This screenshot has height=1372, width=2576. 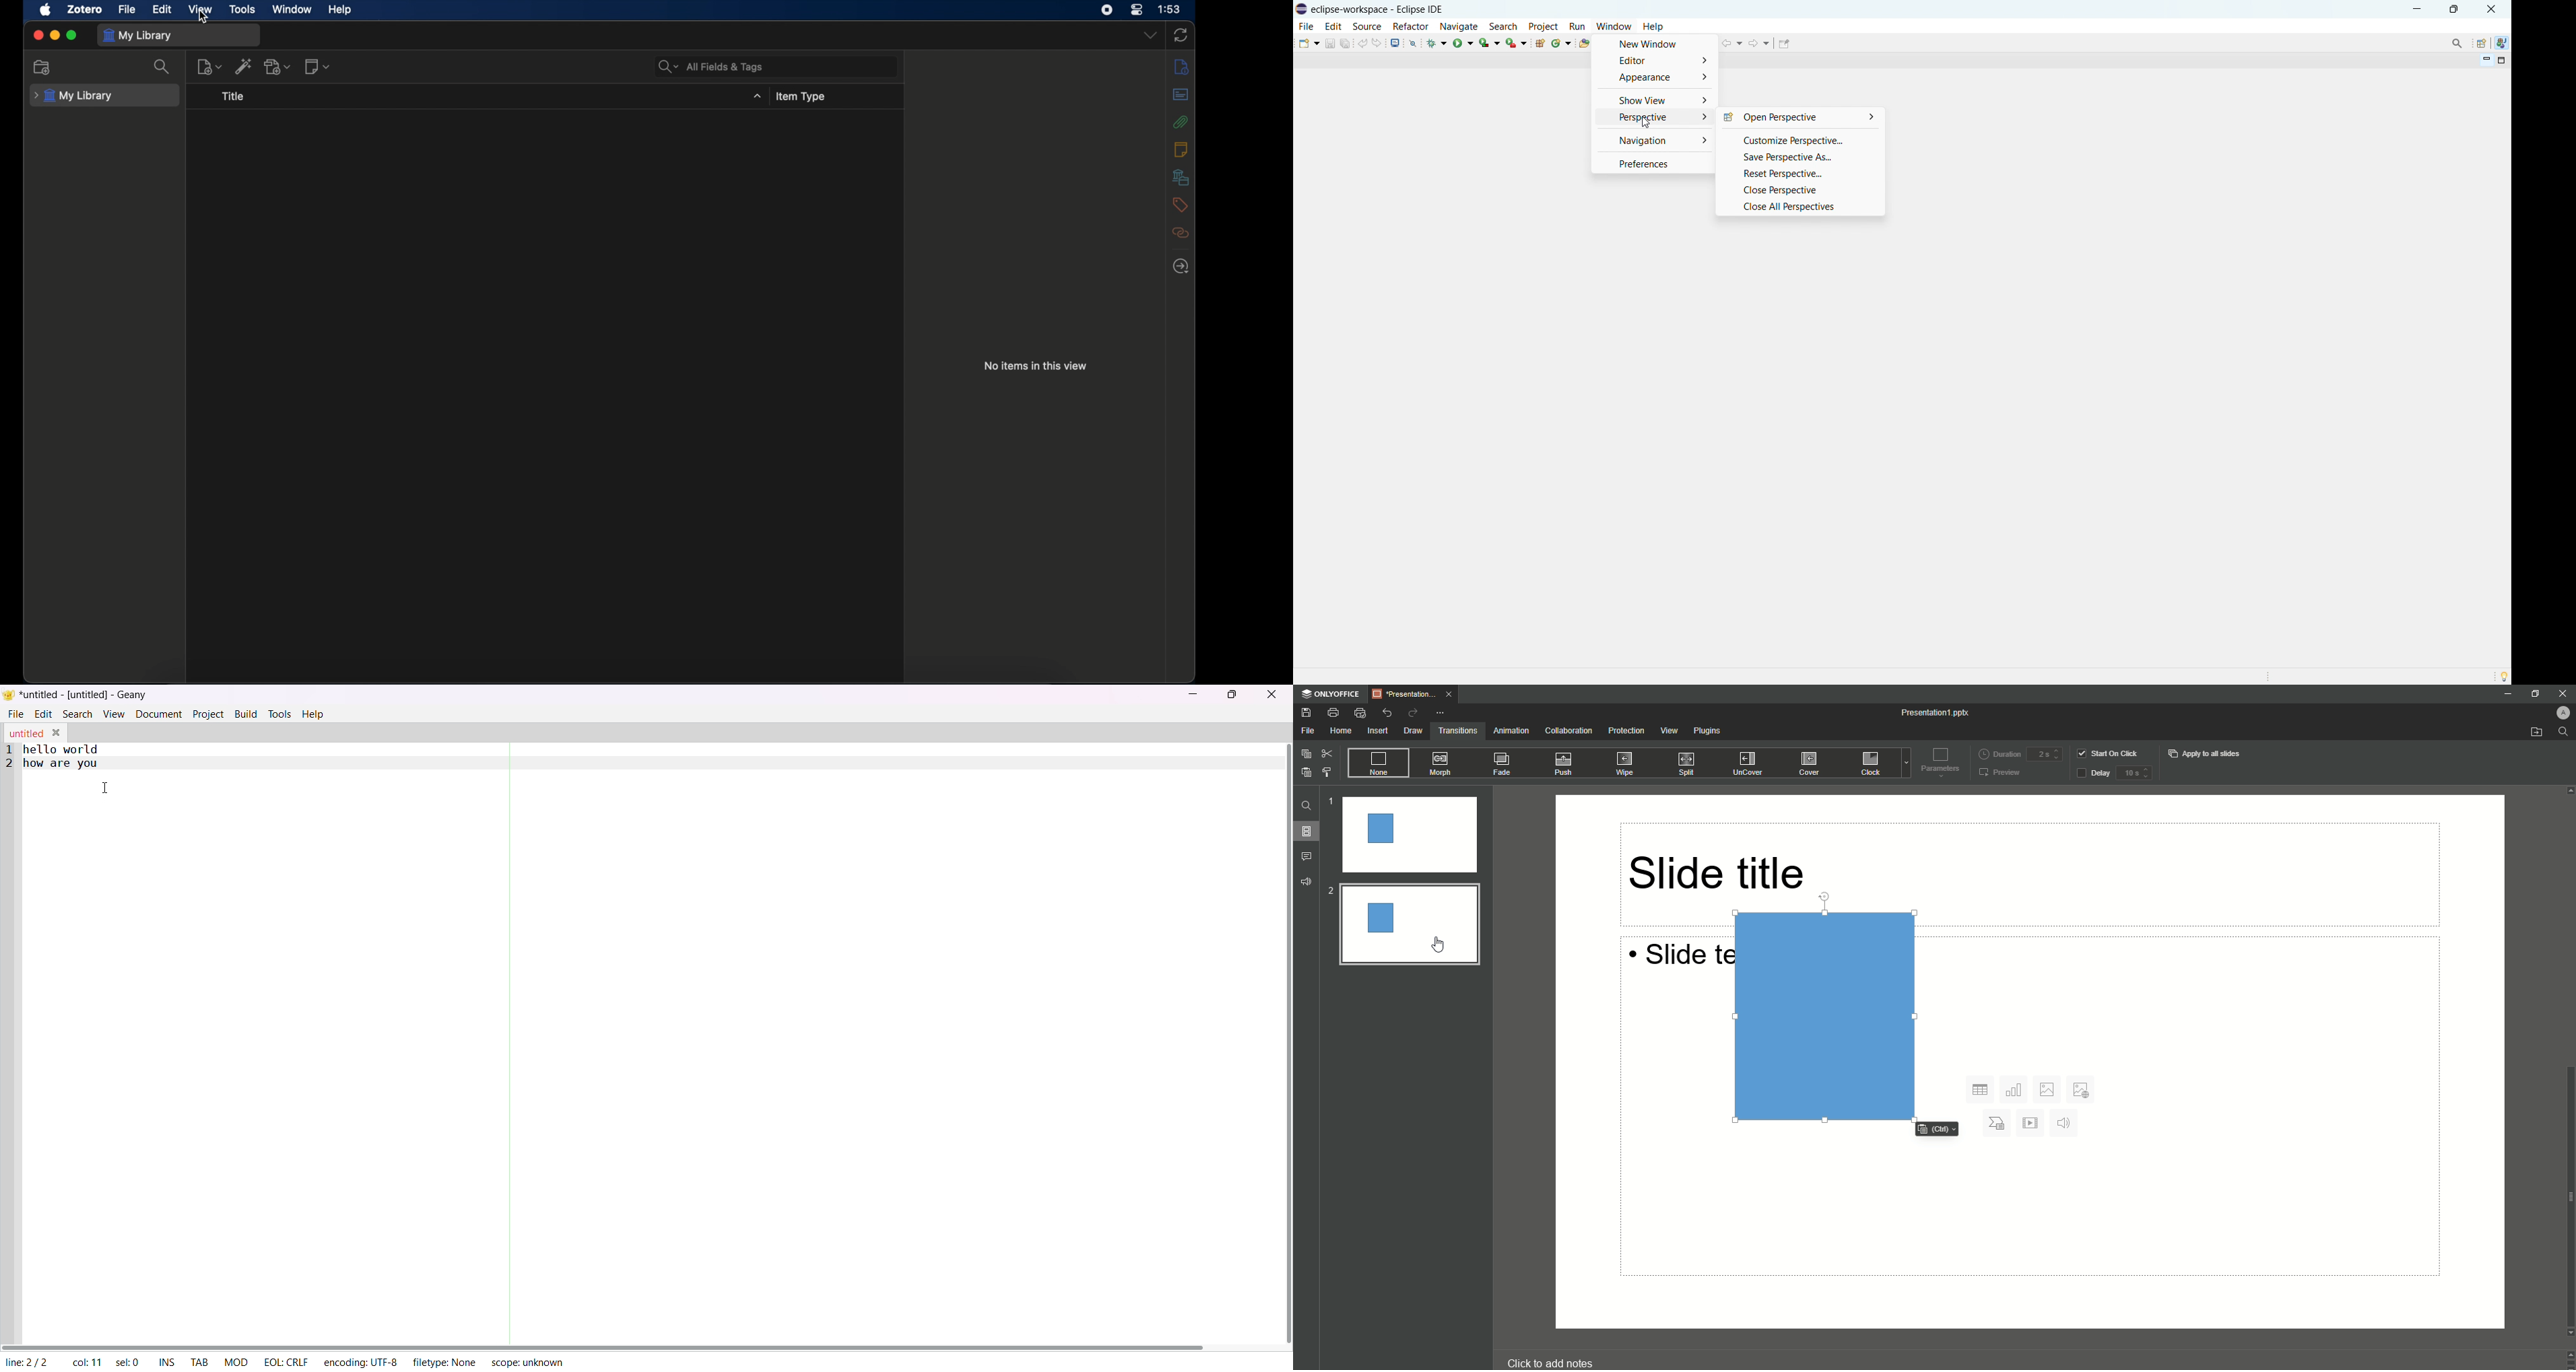 What do you see at coordinates (1329, 772) in the screenshot?
I see `Choose Style` at bounding box center [1329, 772].